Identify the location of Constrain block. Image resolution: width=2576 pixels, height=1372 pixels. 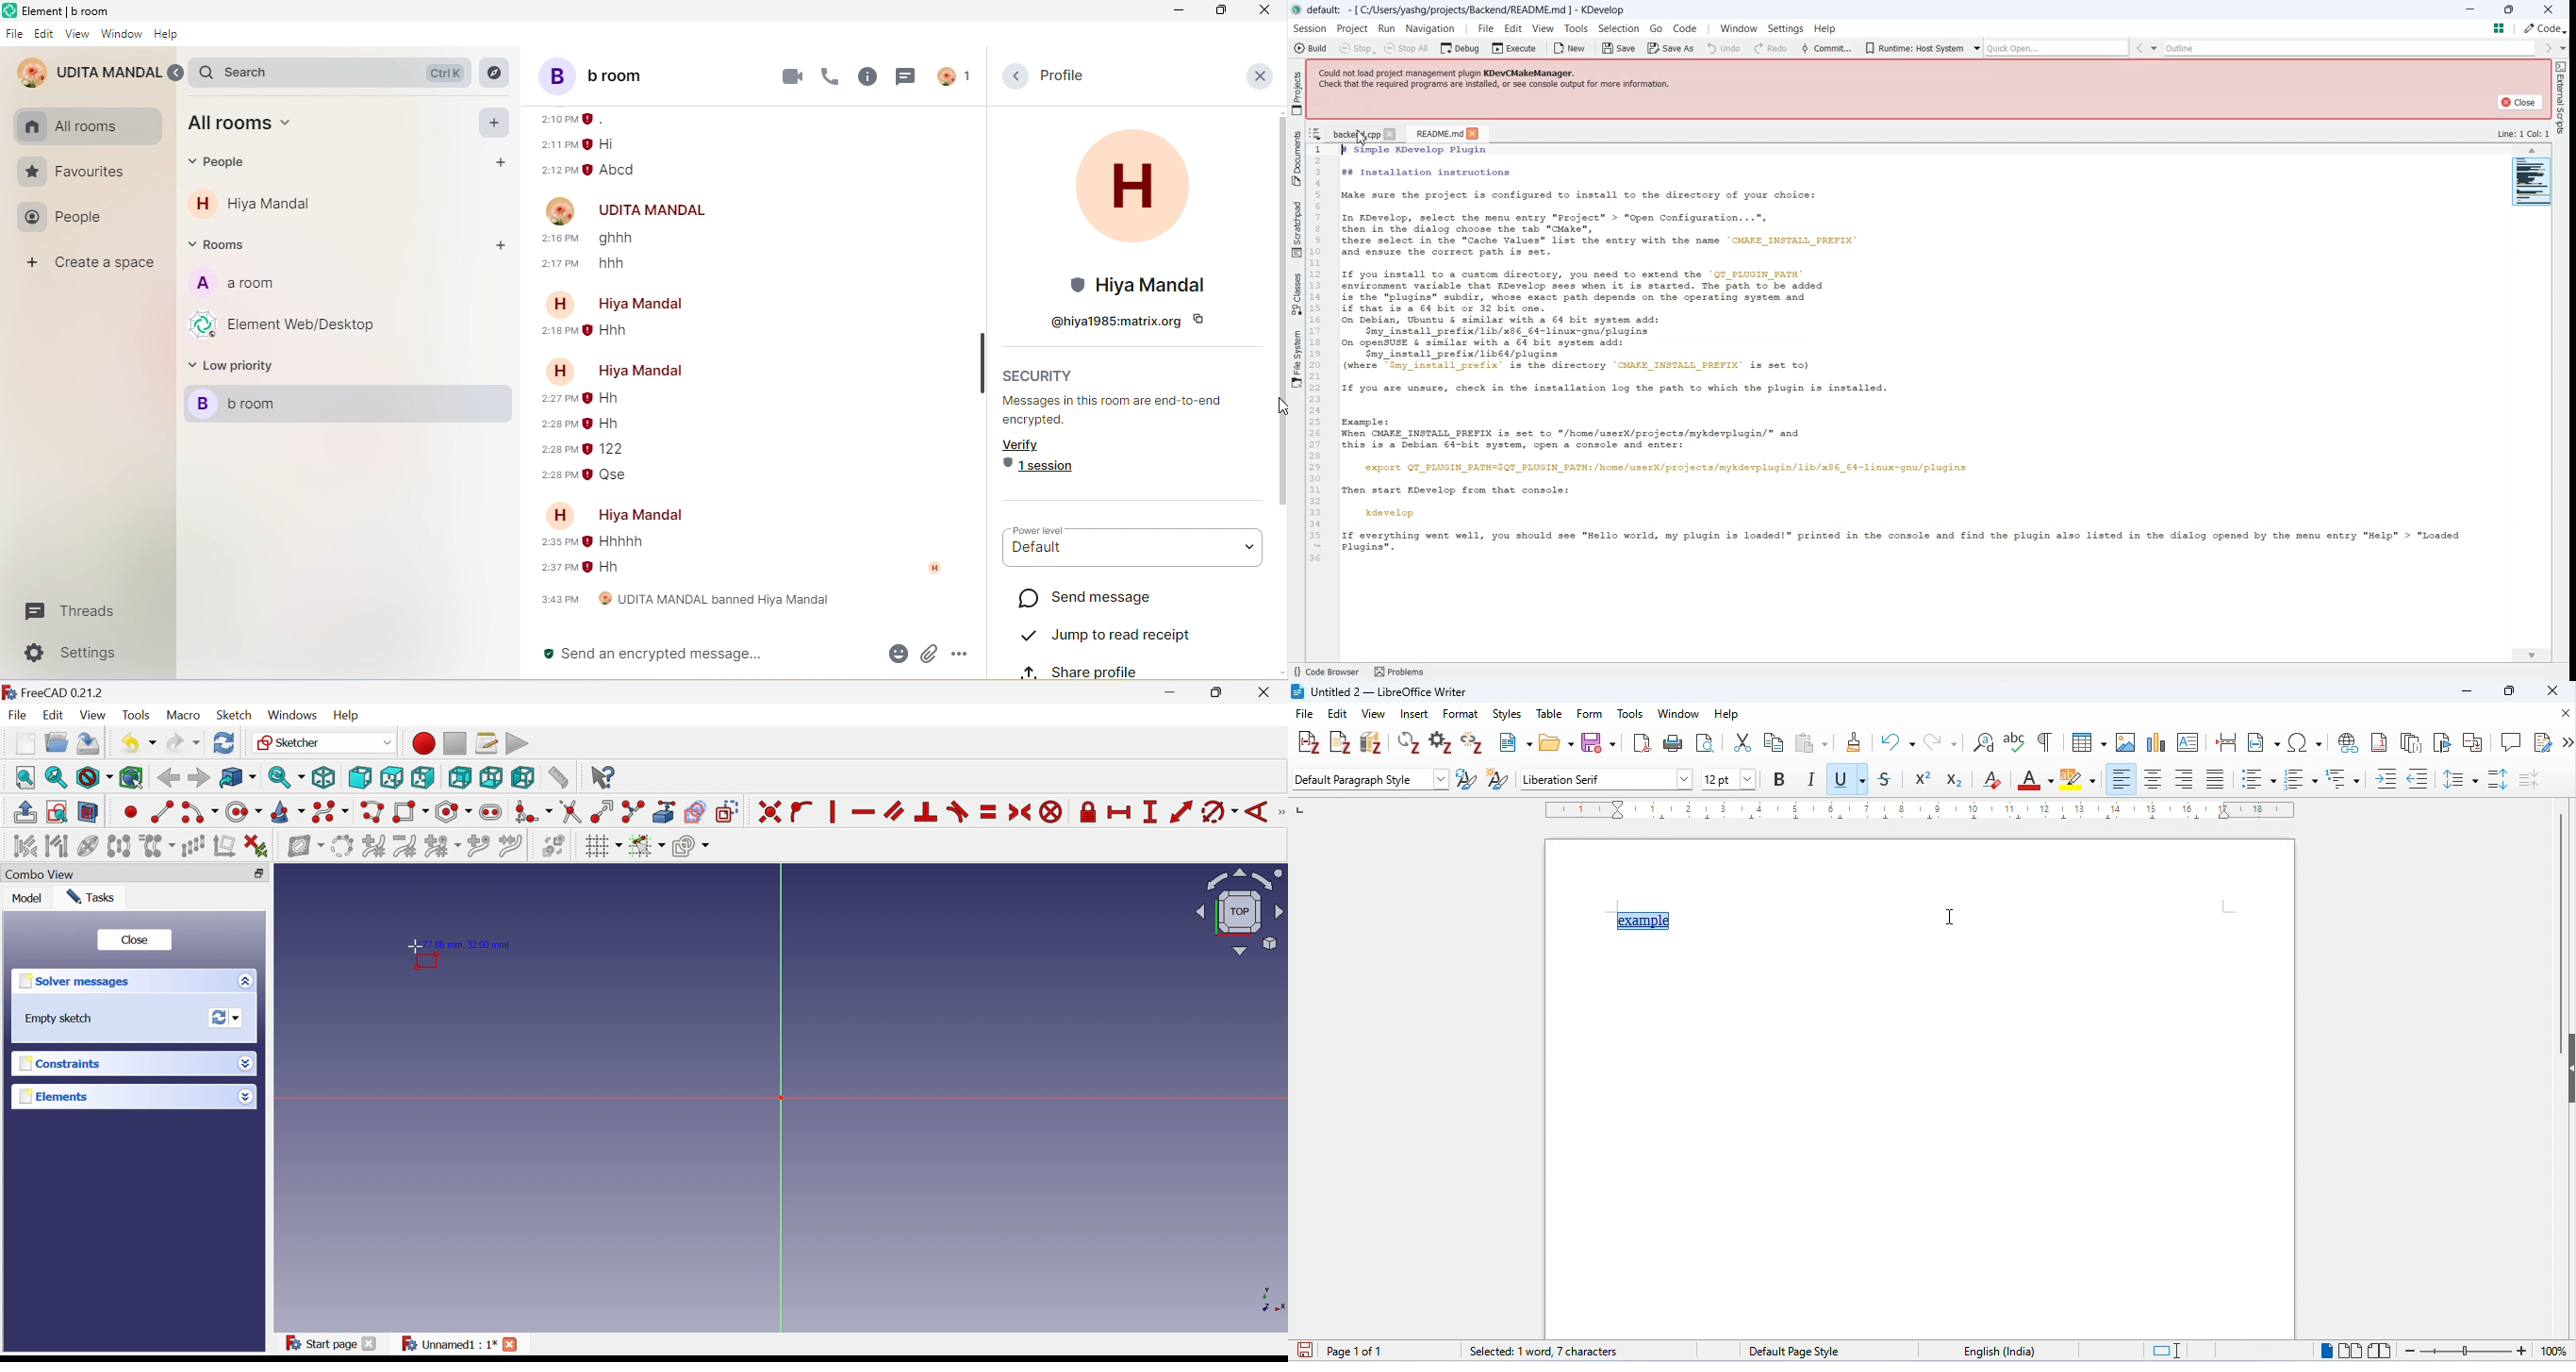
(1051, 812).